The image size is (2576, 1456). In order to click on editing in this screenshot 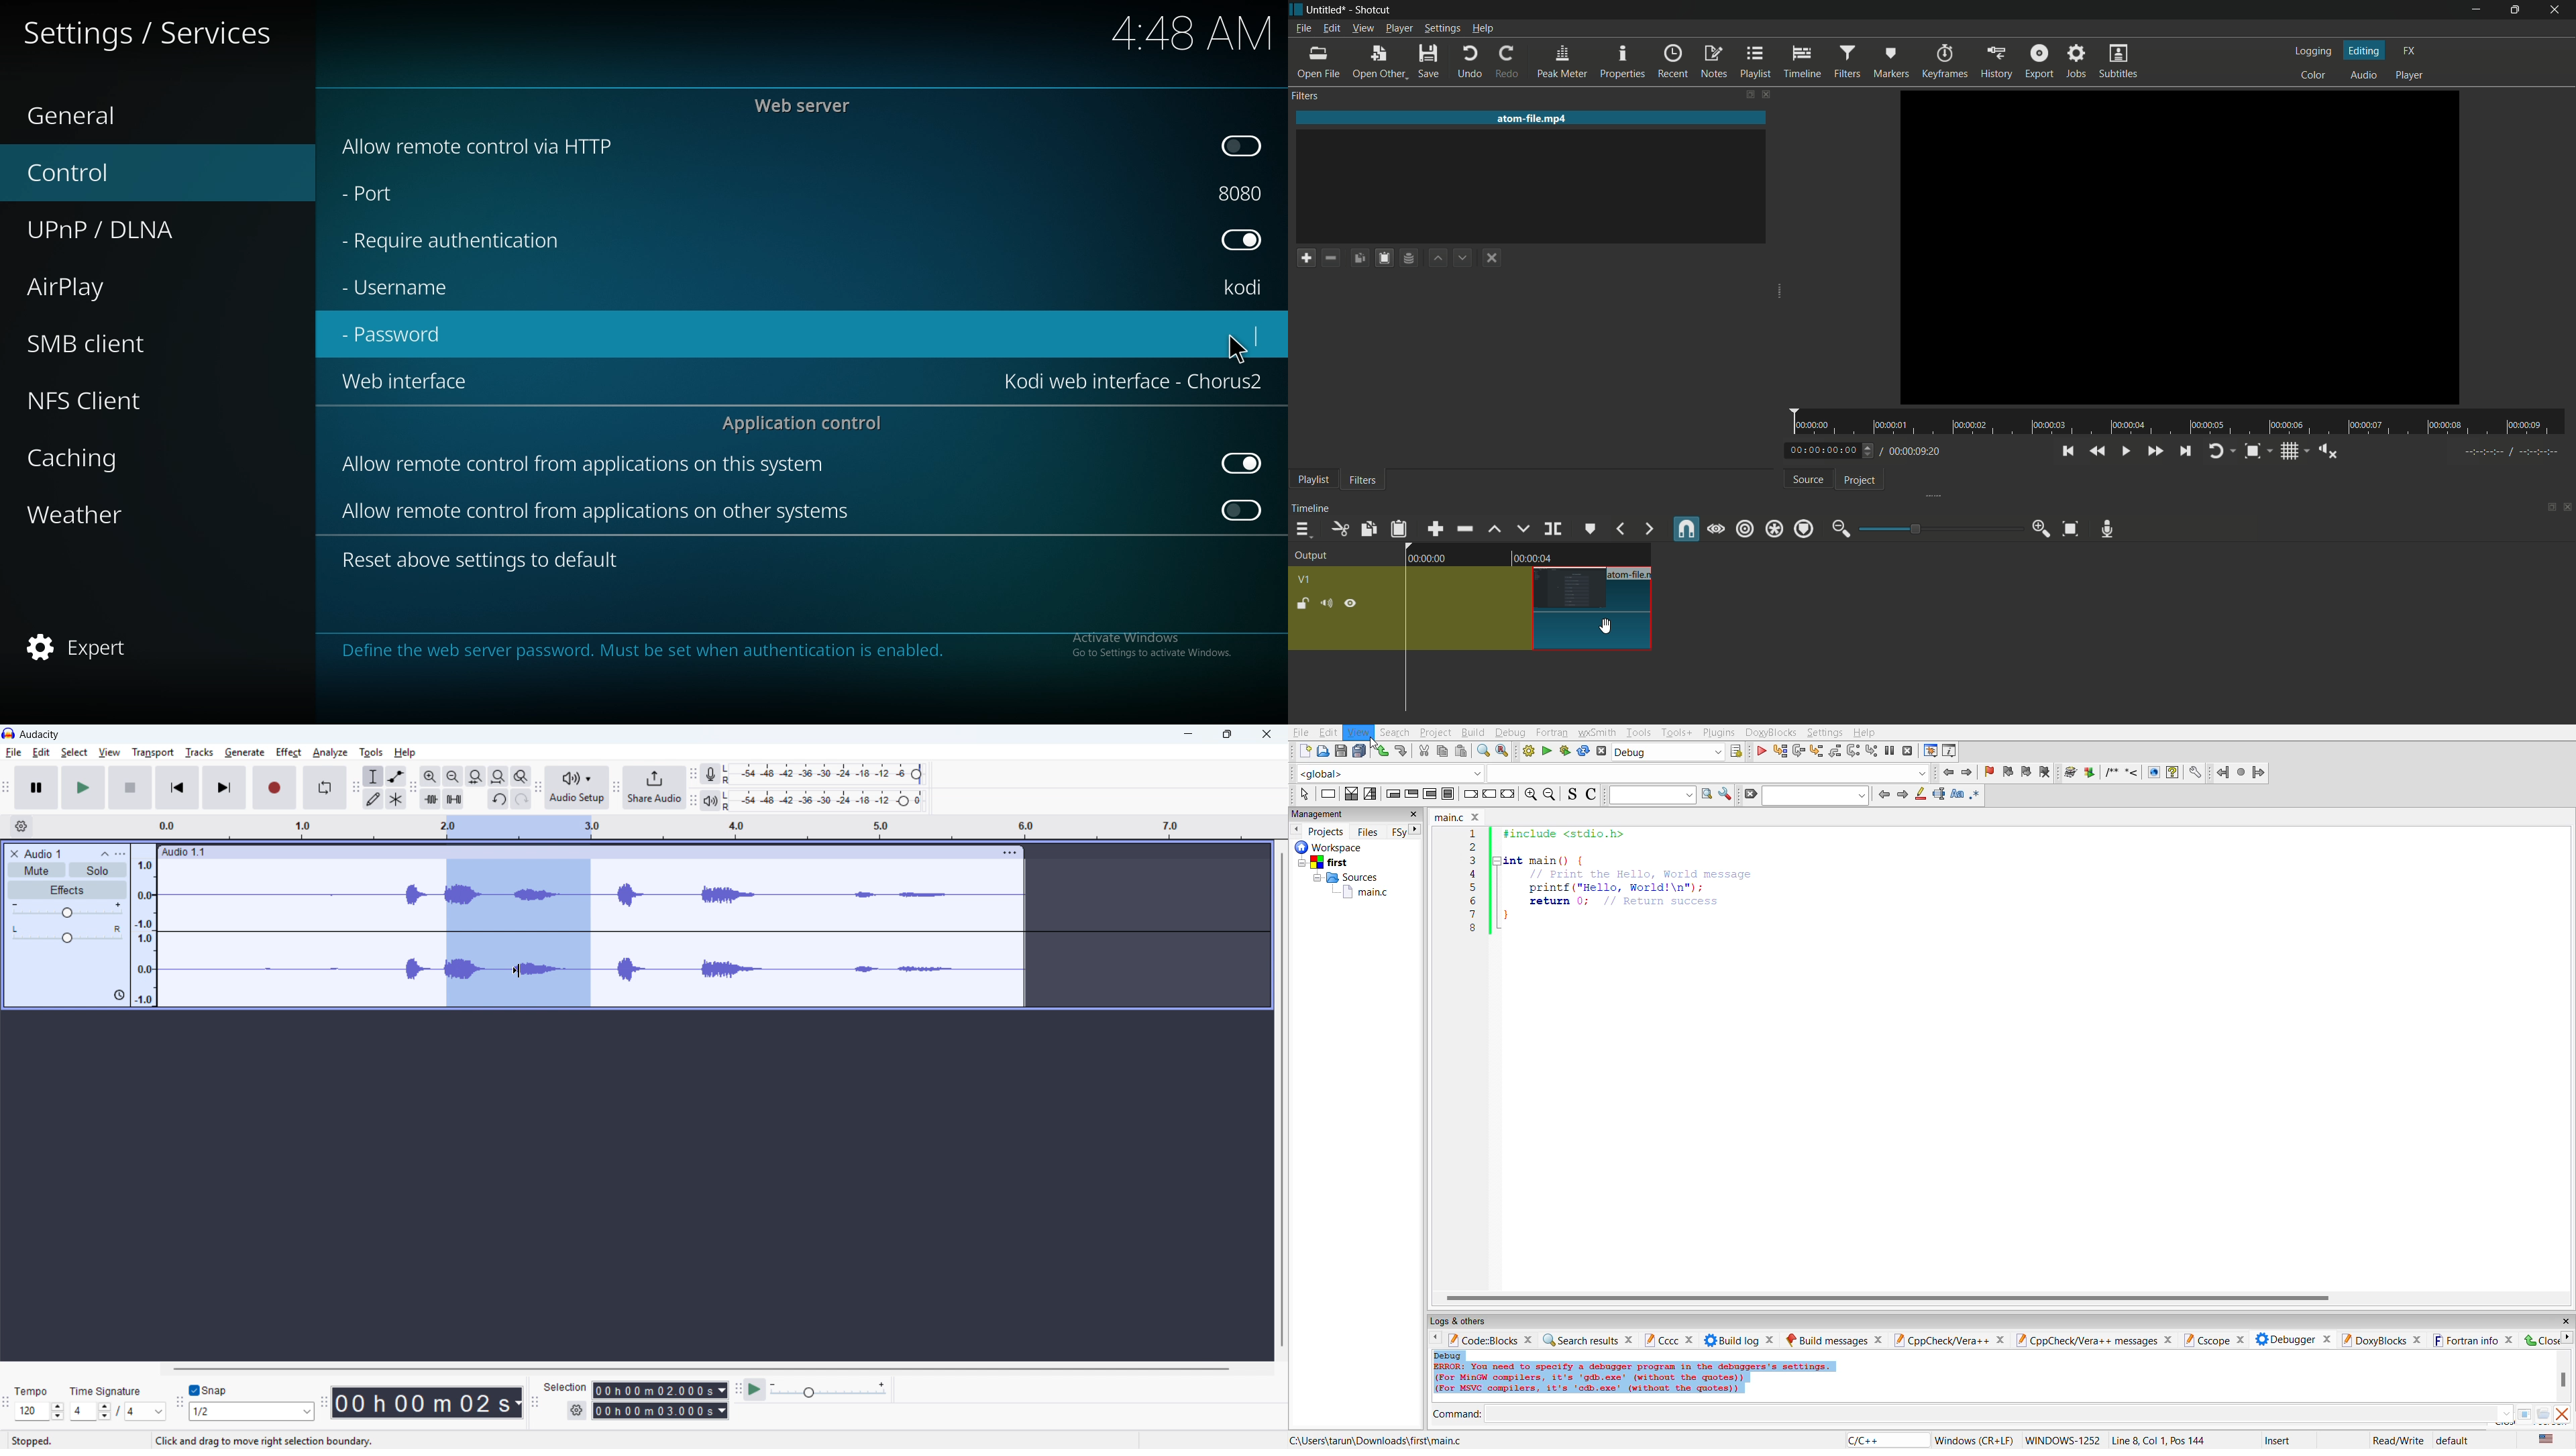, I will do `click(2365, 50)`.